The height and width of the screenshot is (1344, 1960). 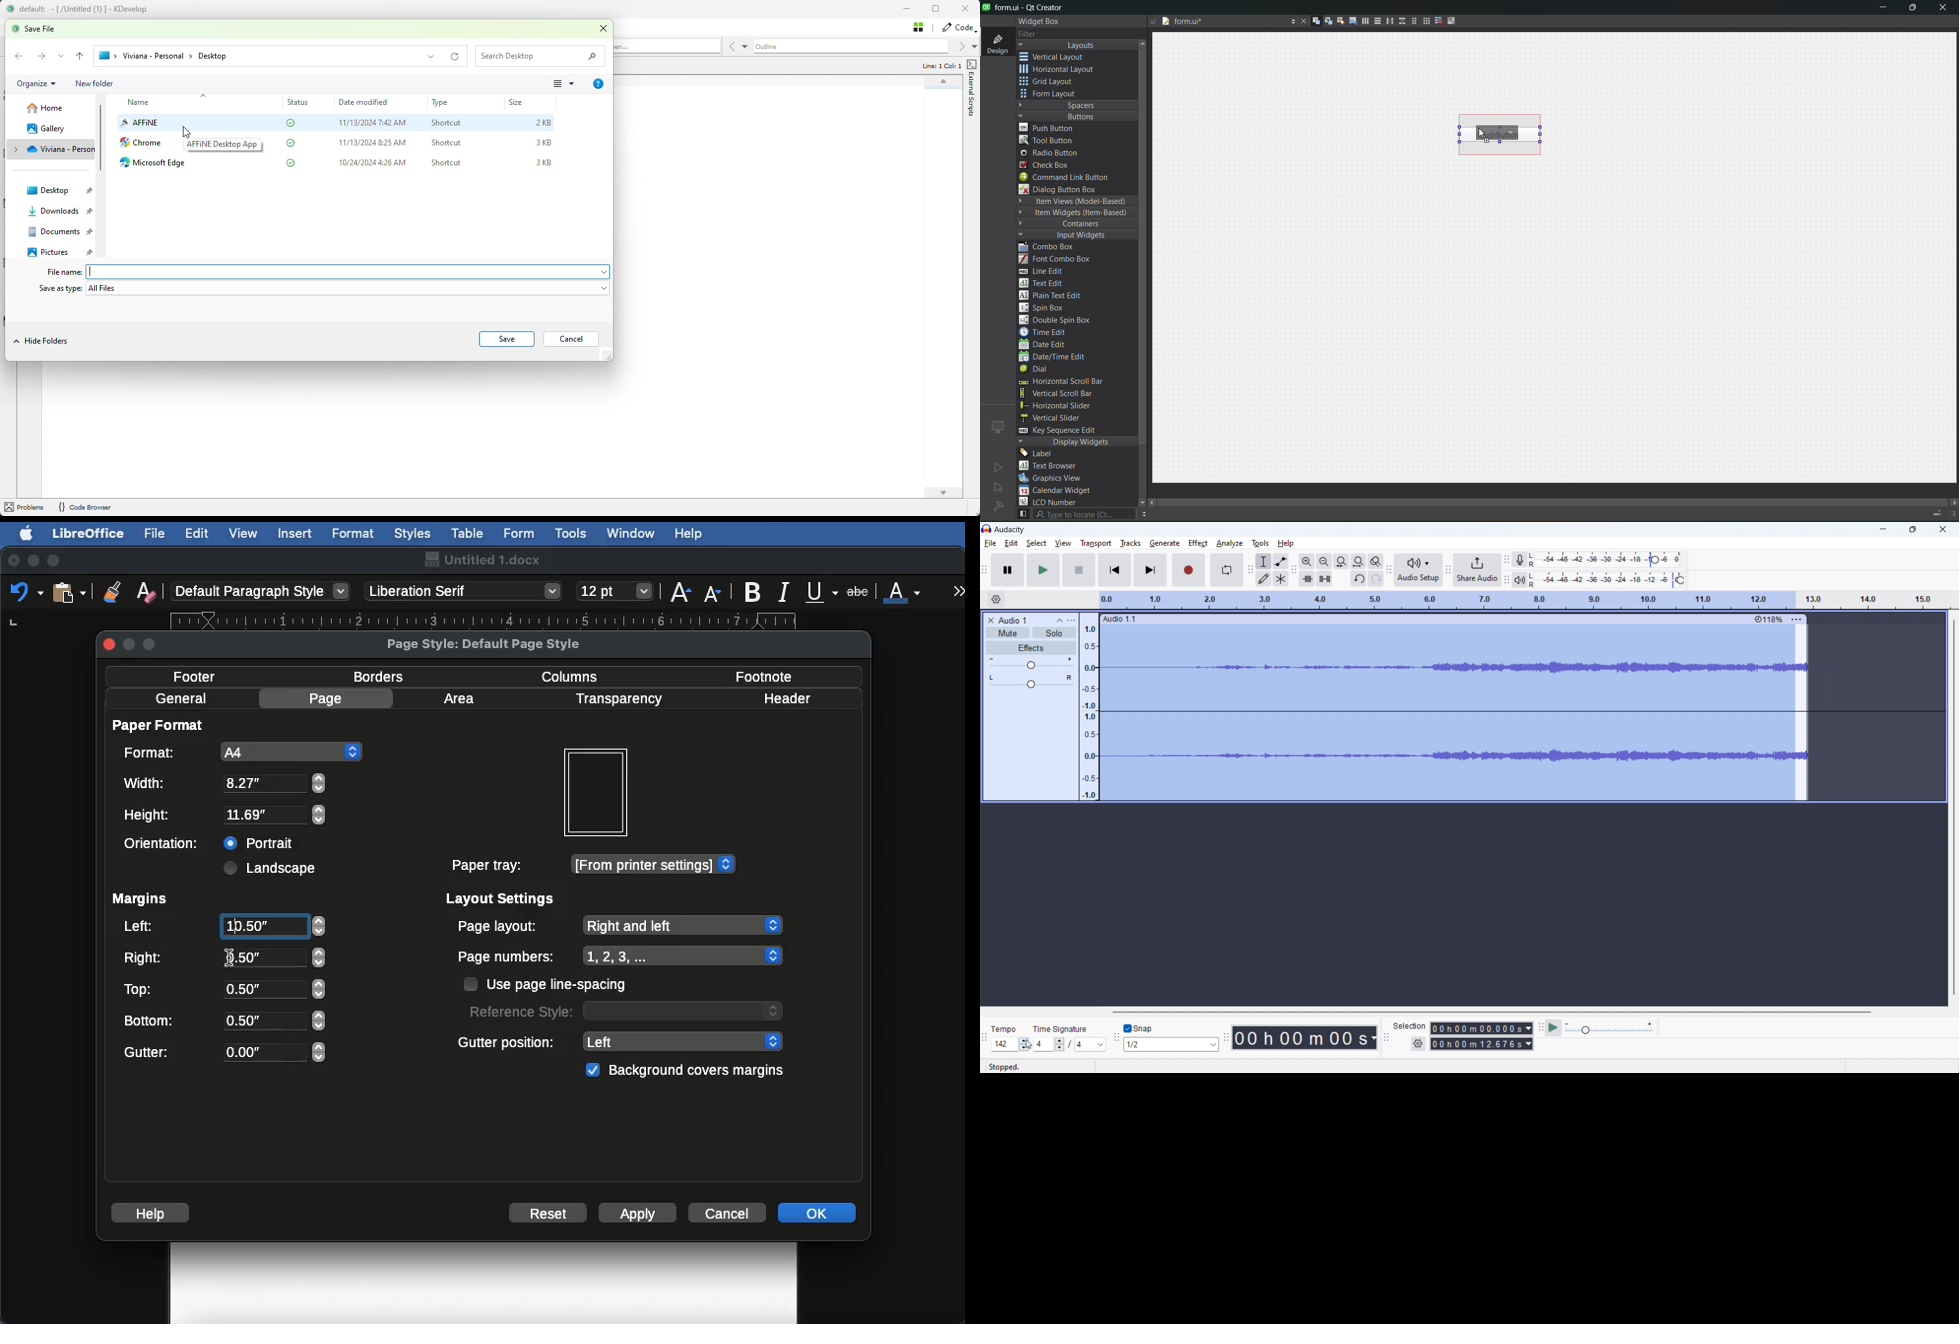 I want to click on Height, so click(x=226, y=816).